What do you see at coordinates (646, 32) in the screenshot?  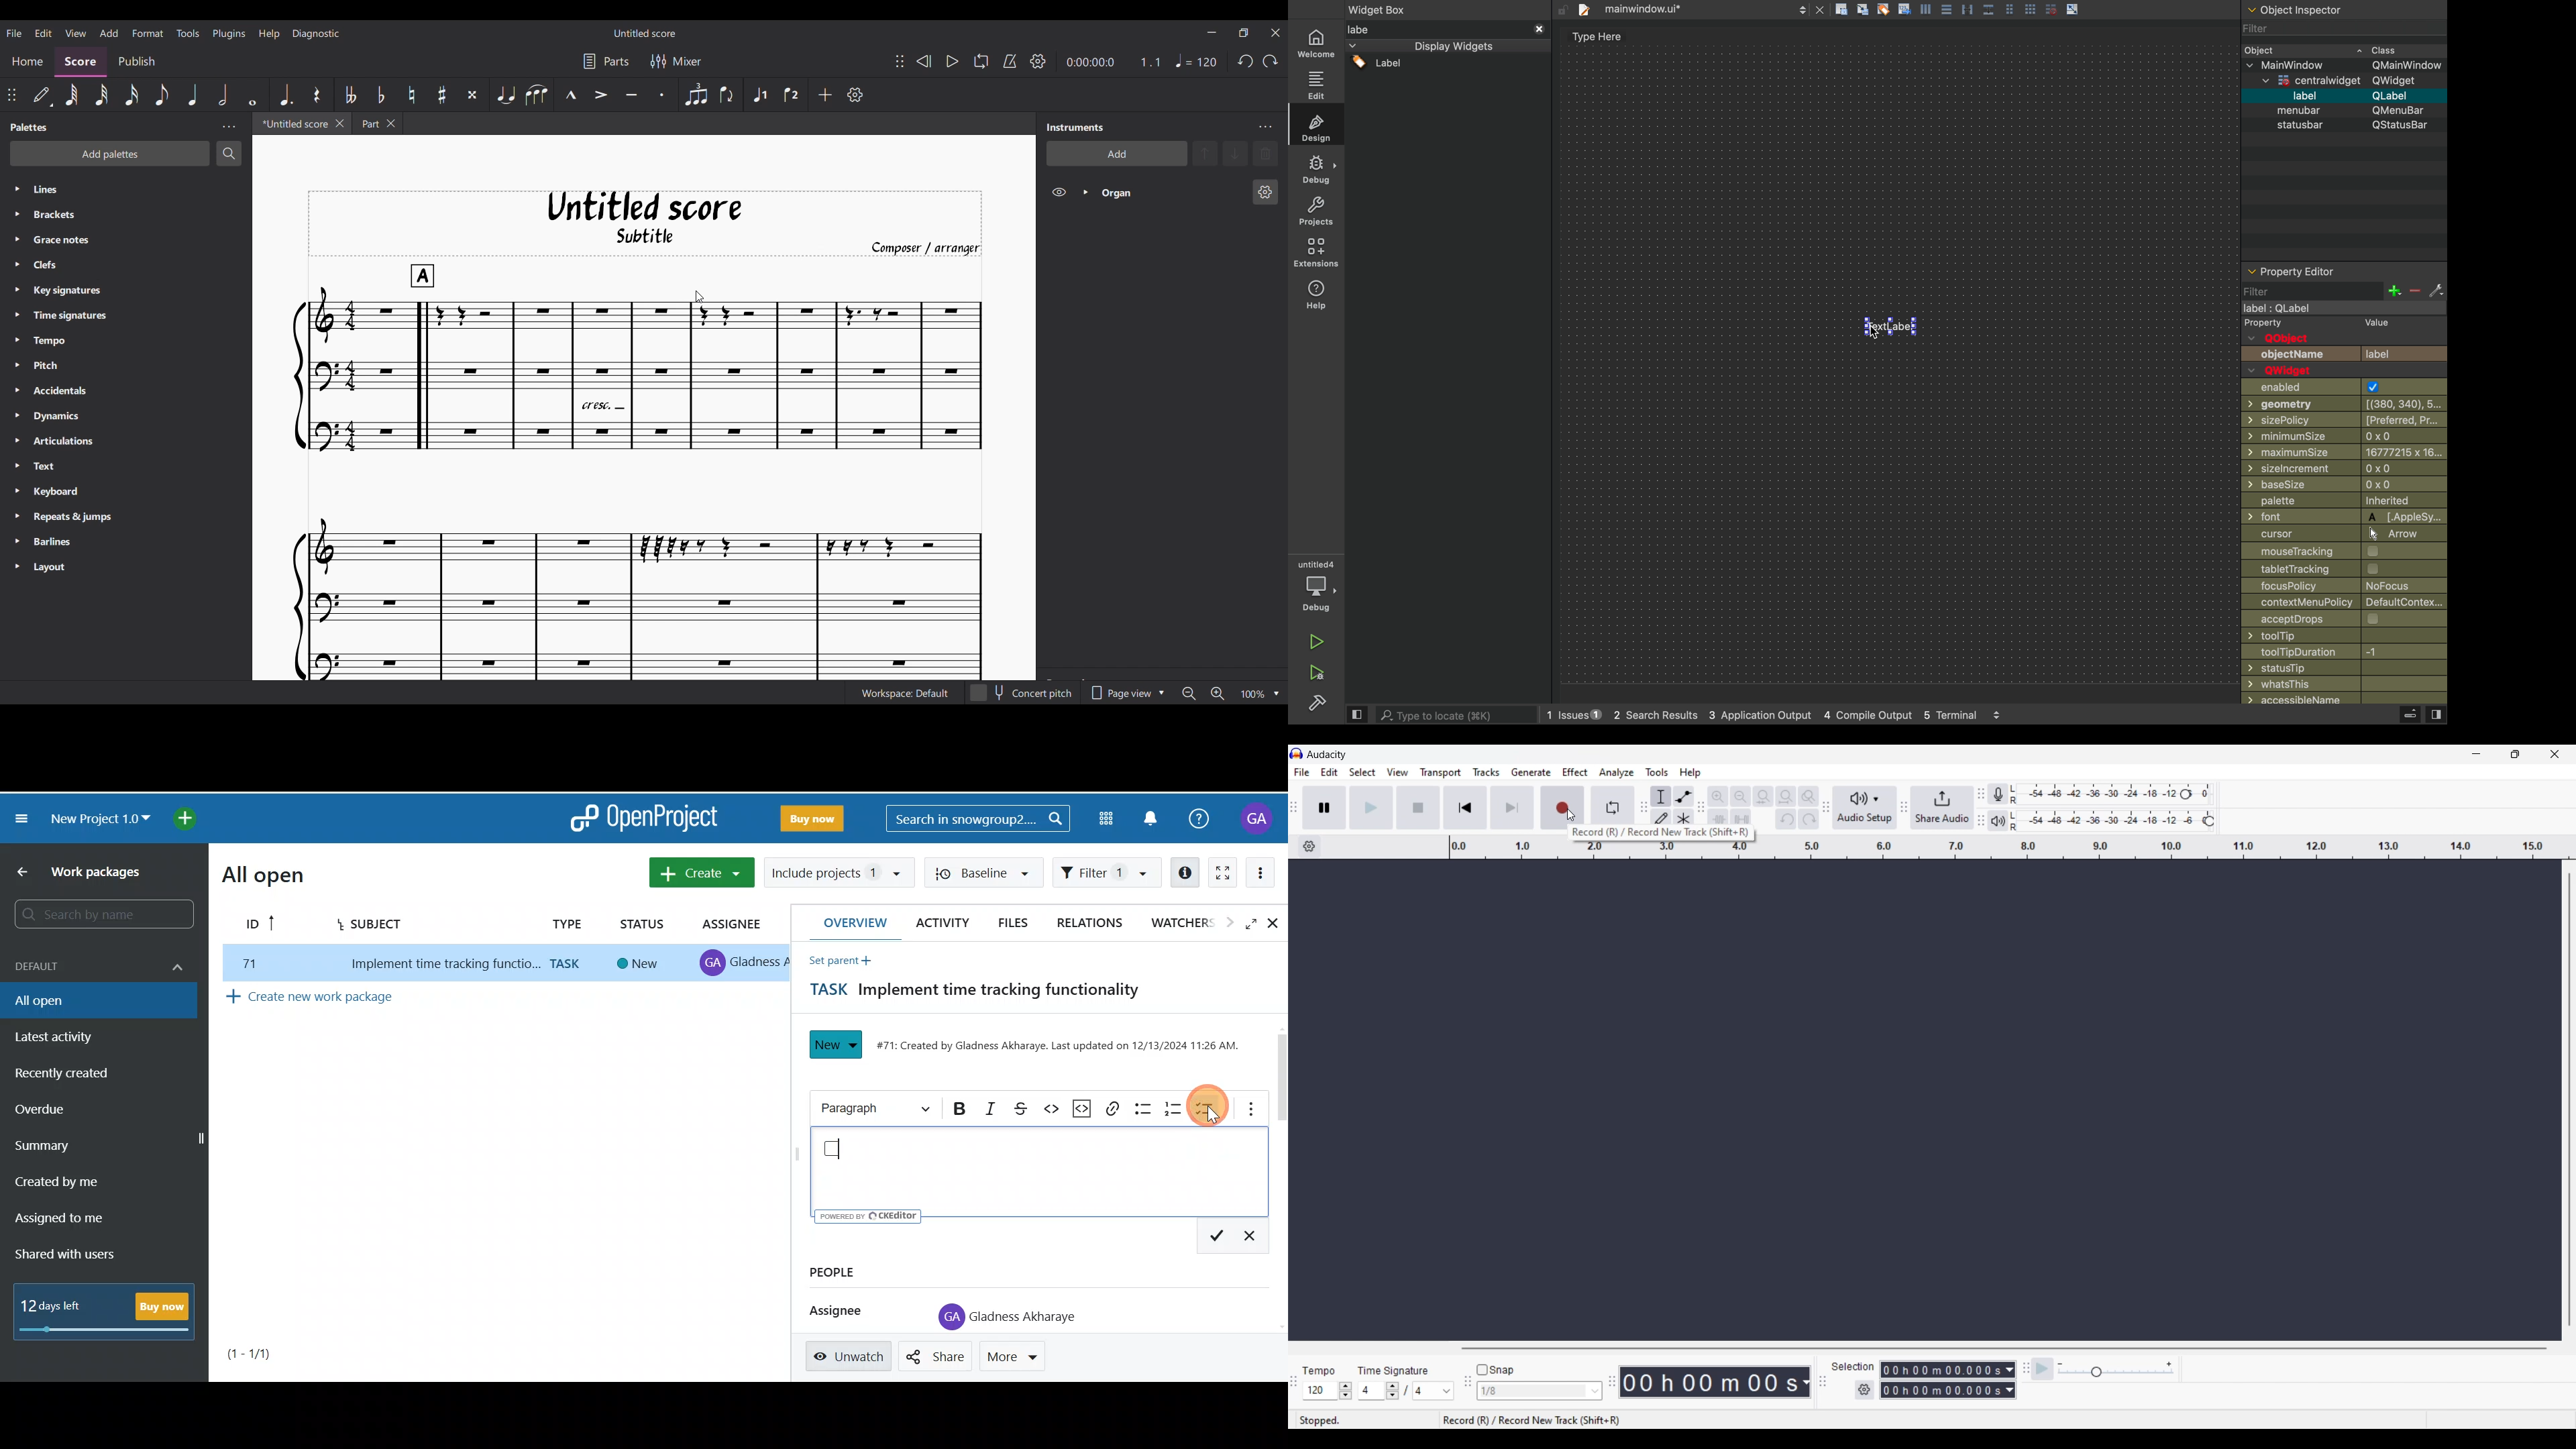 I see `Score name` at bounding box center [646, 32].